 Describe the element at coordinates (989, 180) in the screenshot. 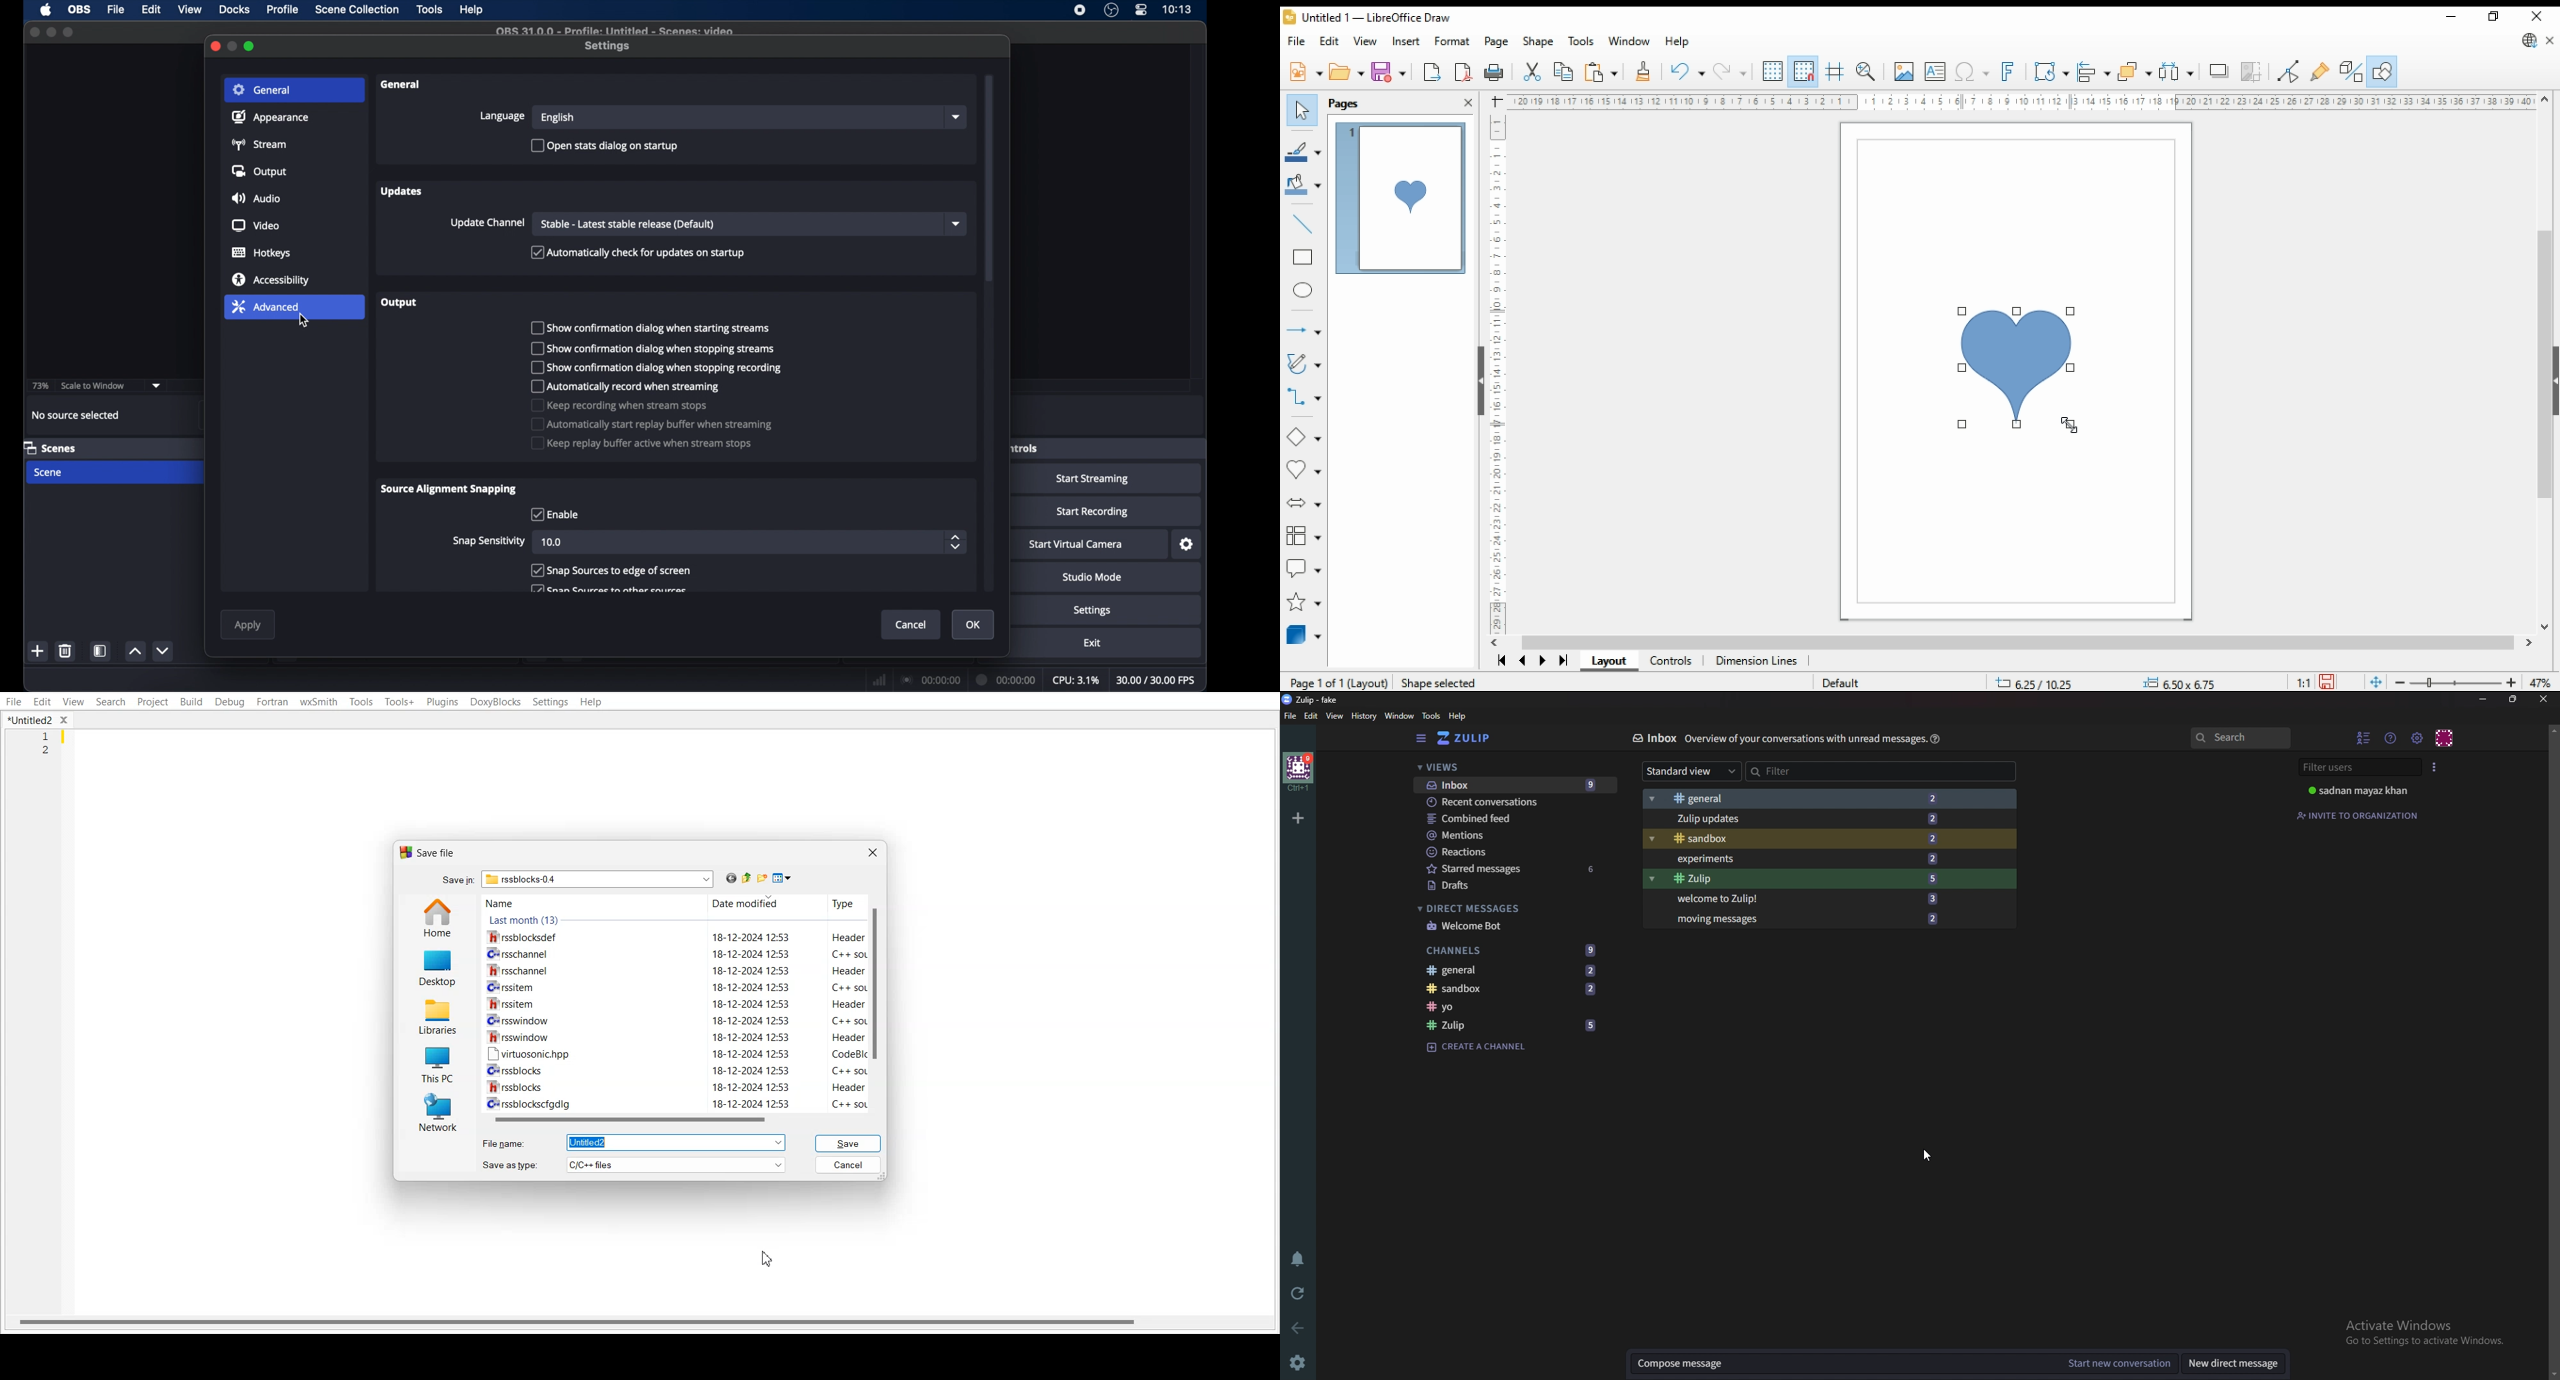

I see `scroll box` at that location.